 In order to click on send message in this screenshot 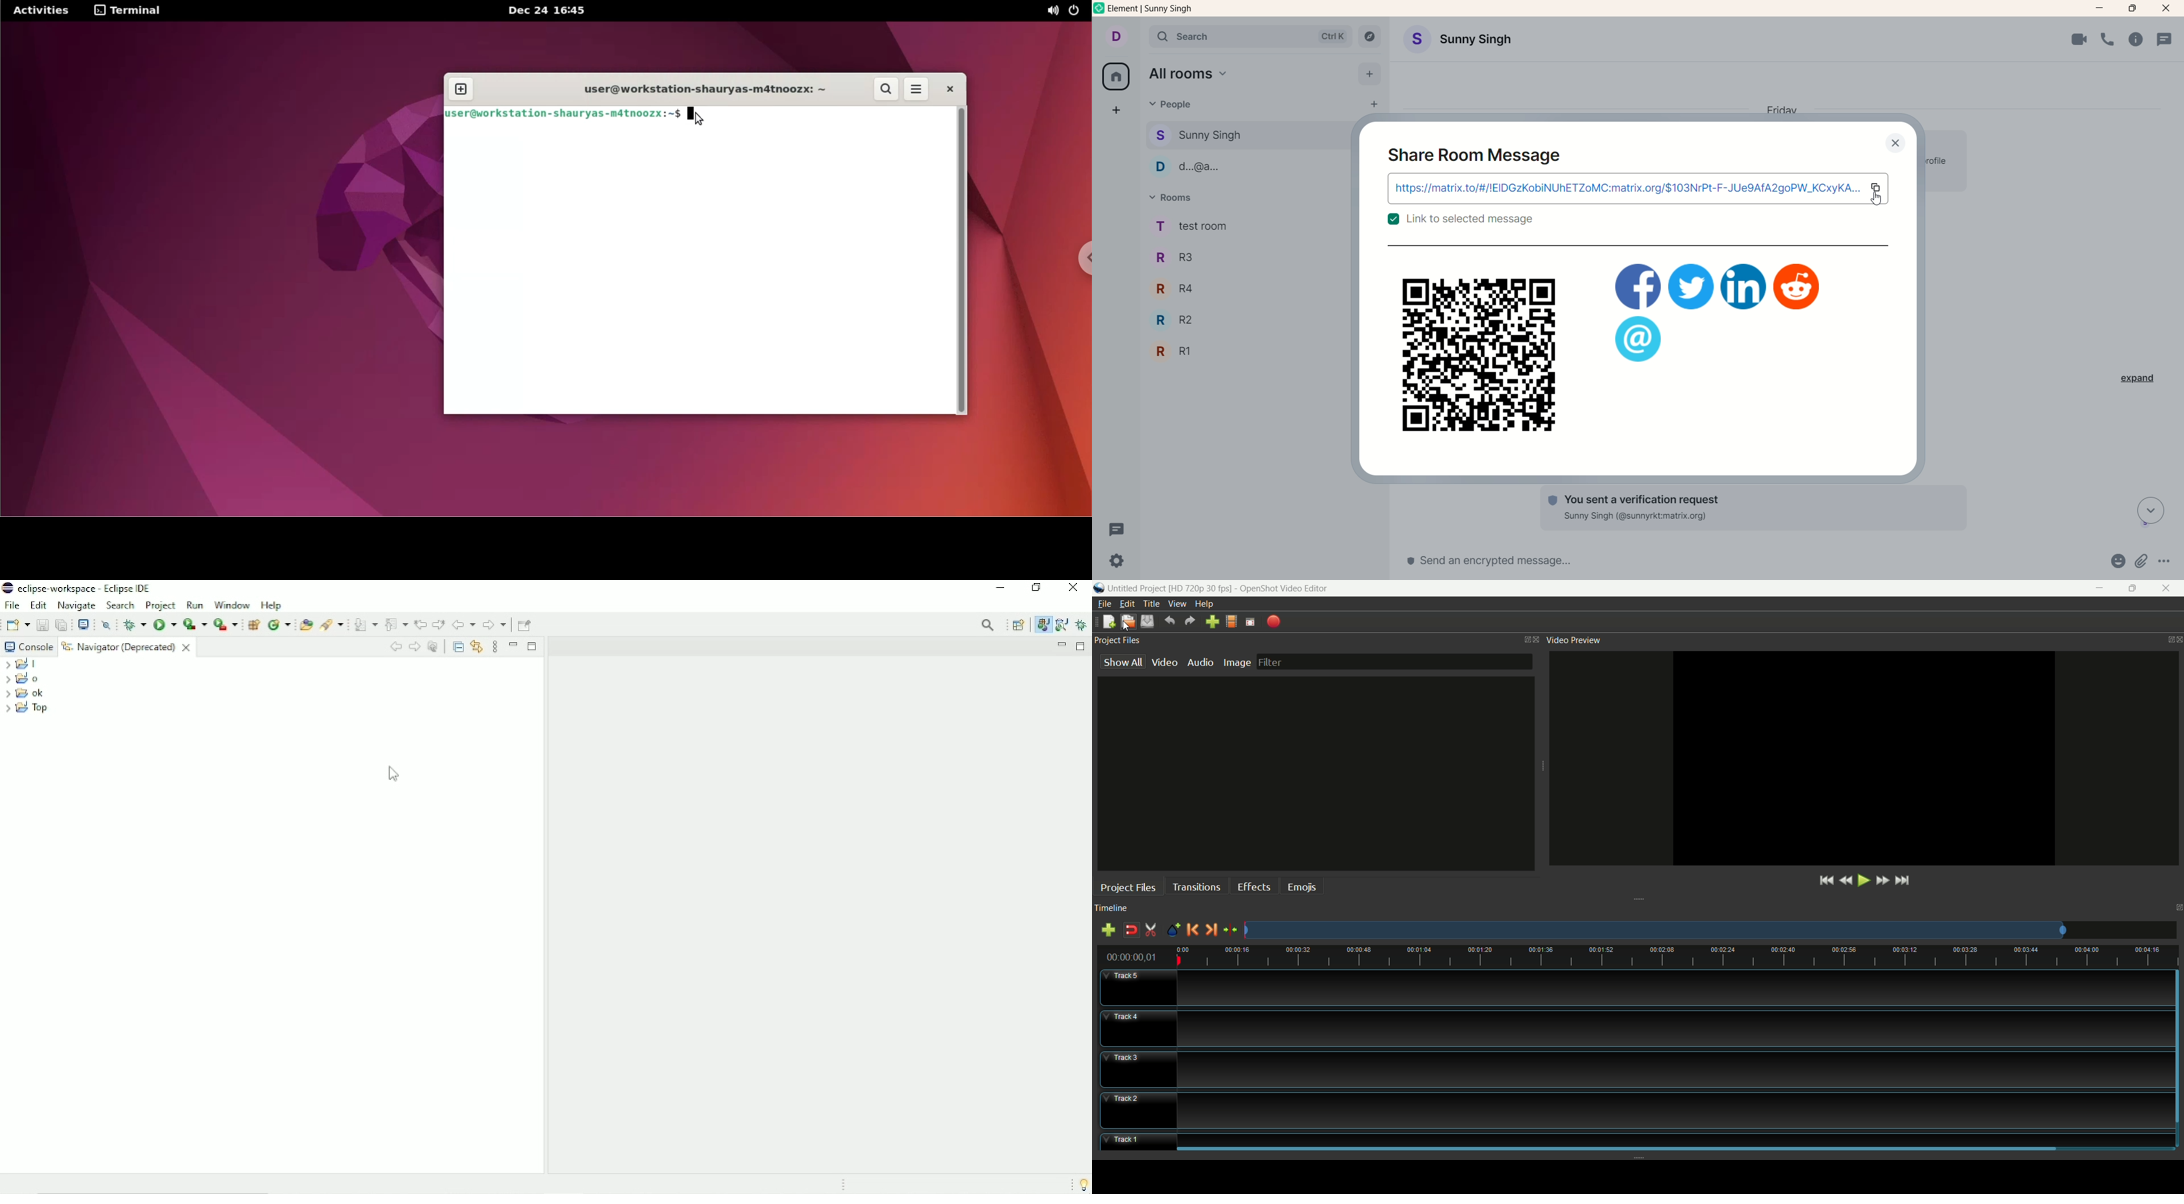, I will do `click(1552, 564)`.